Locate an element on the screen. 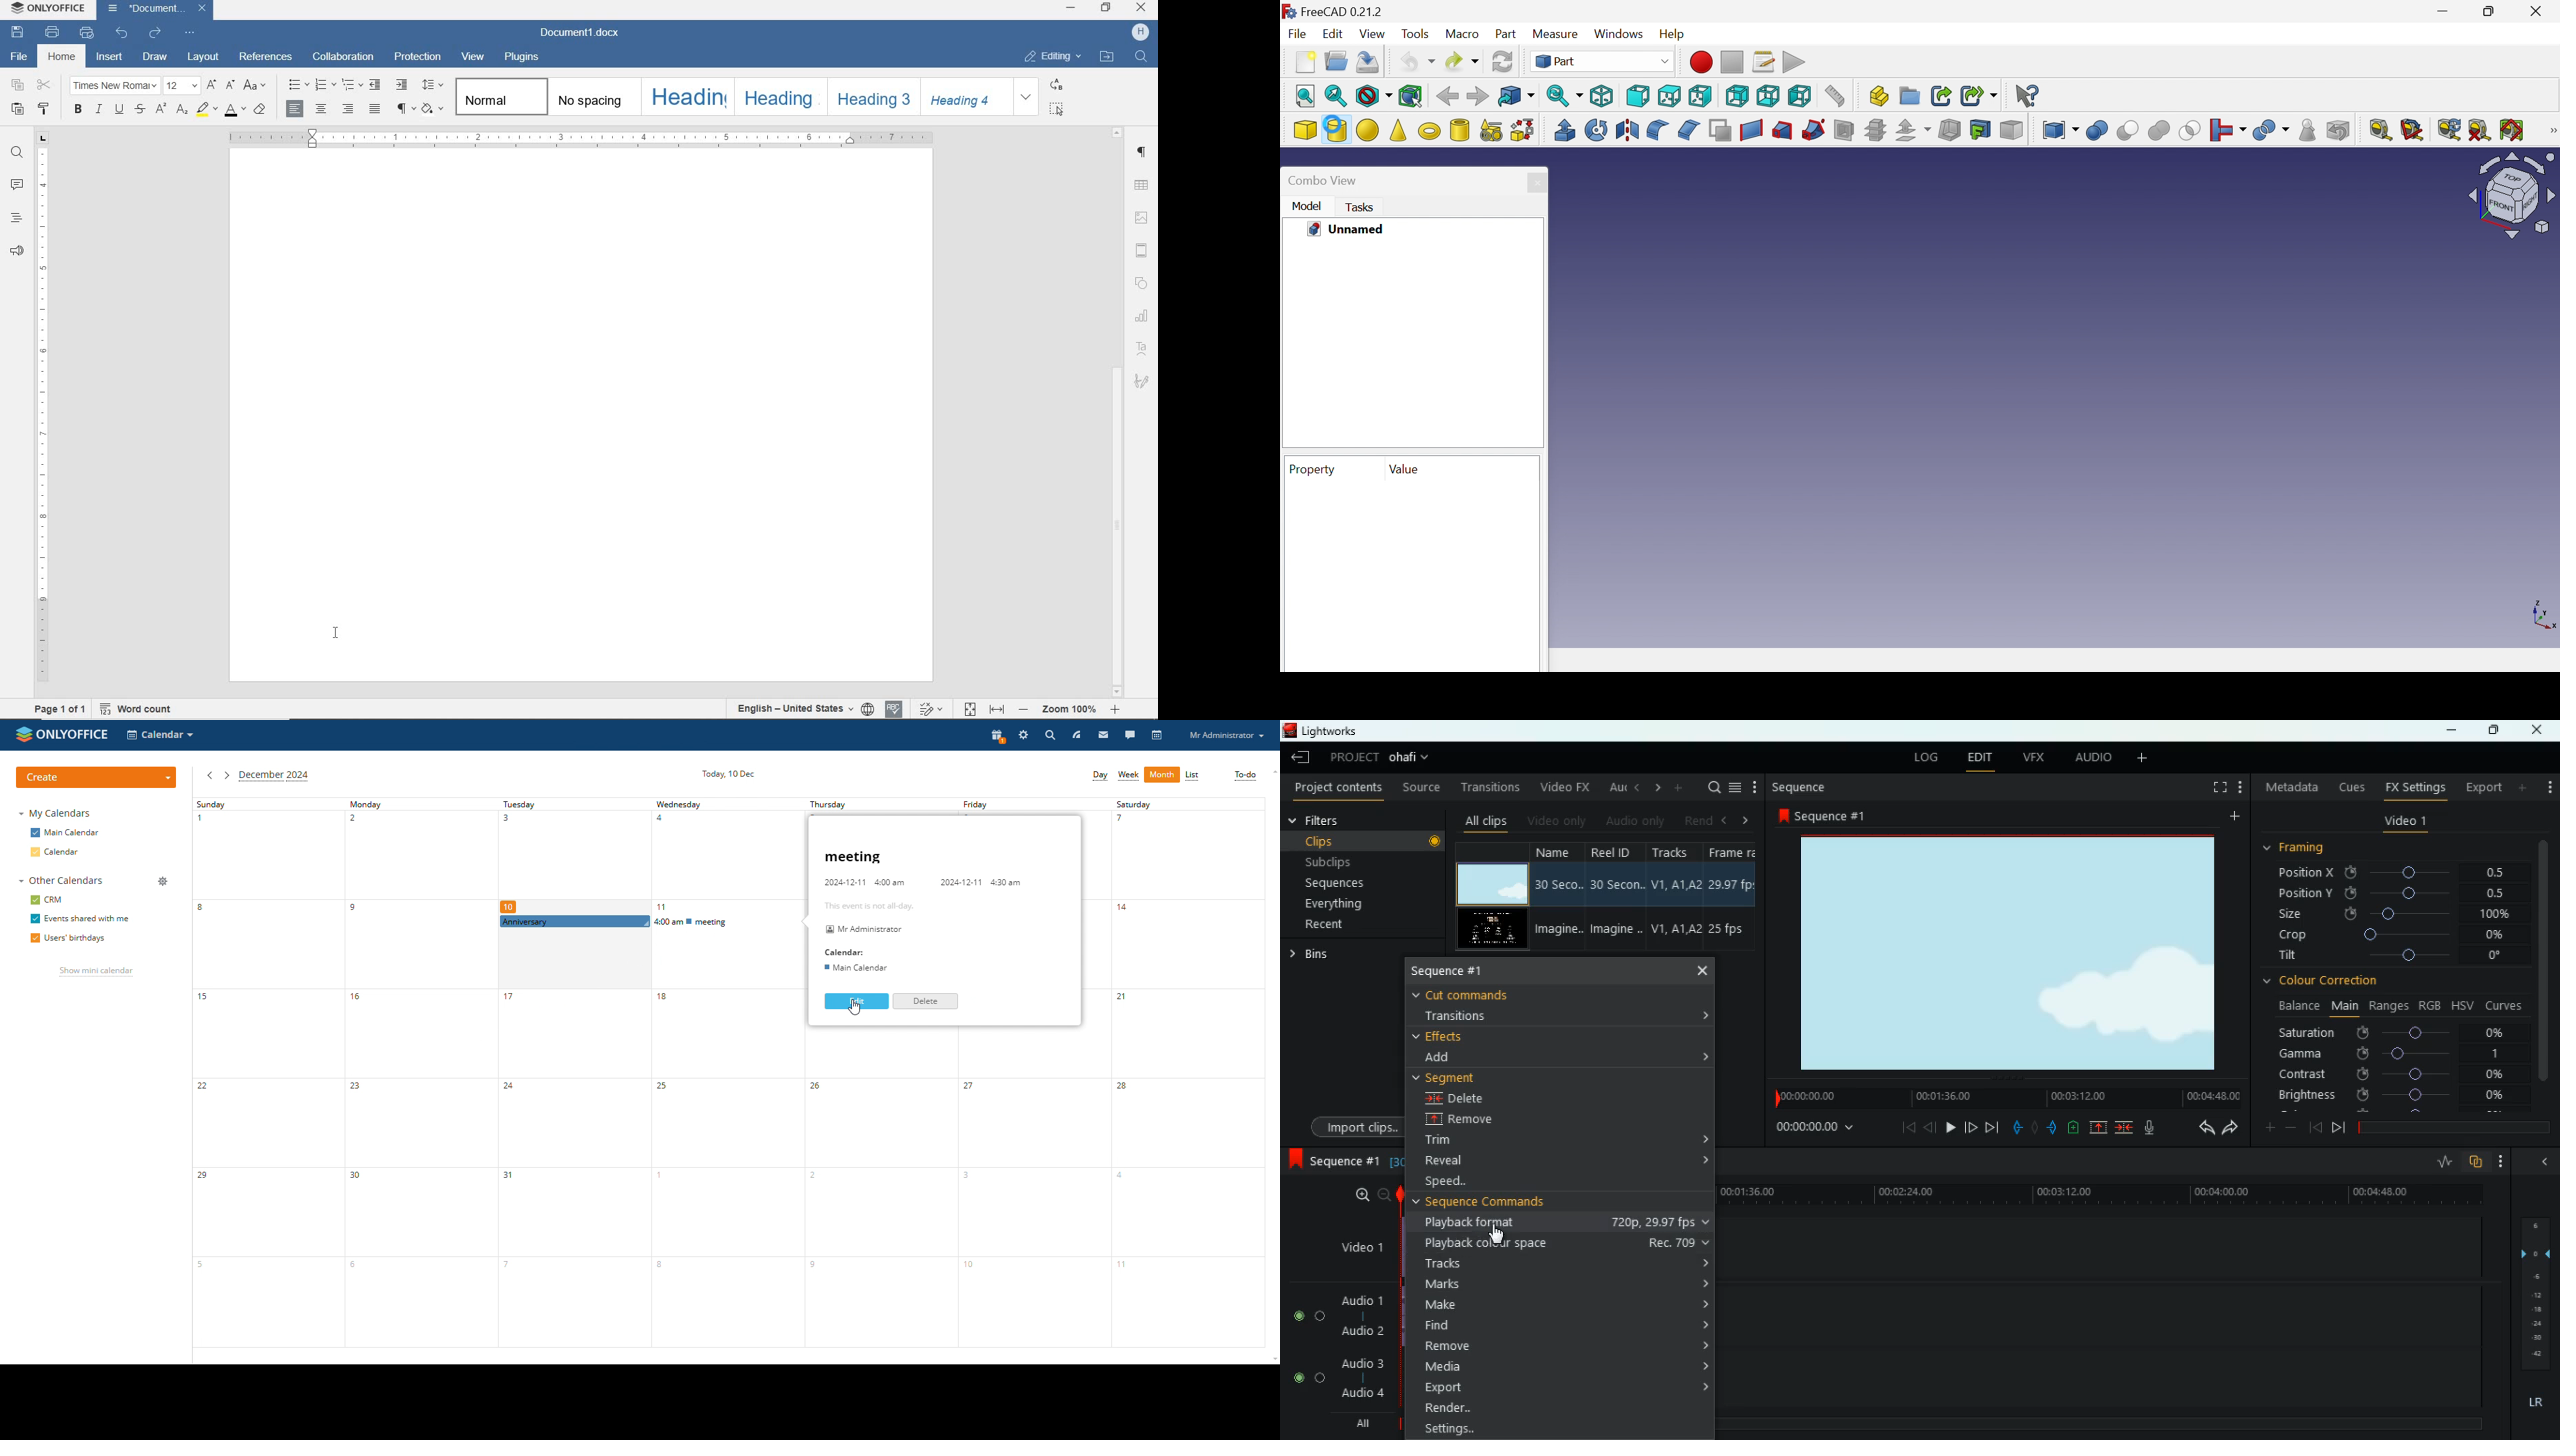  Isometric is located at coordinates (1603, 95).